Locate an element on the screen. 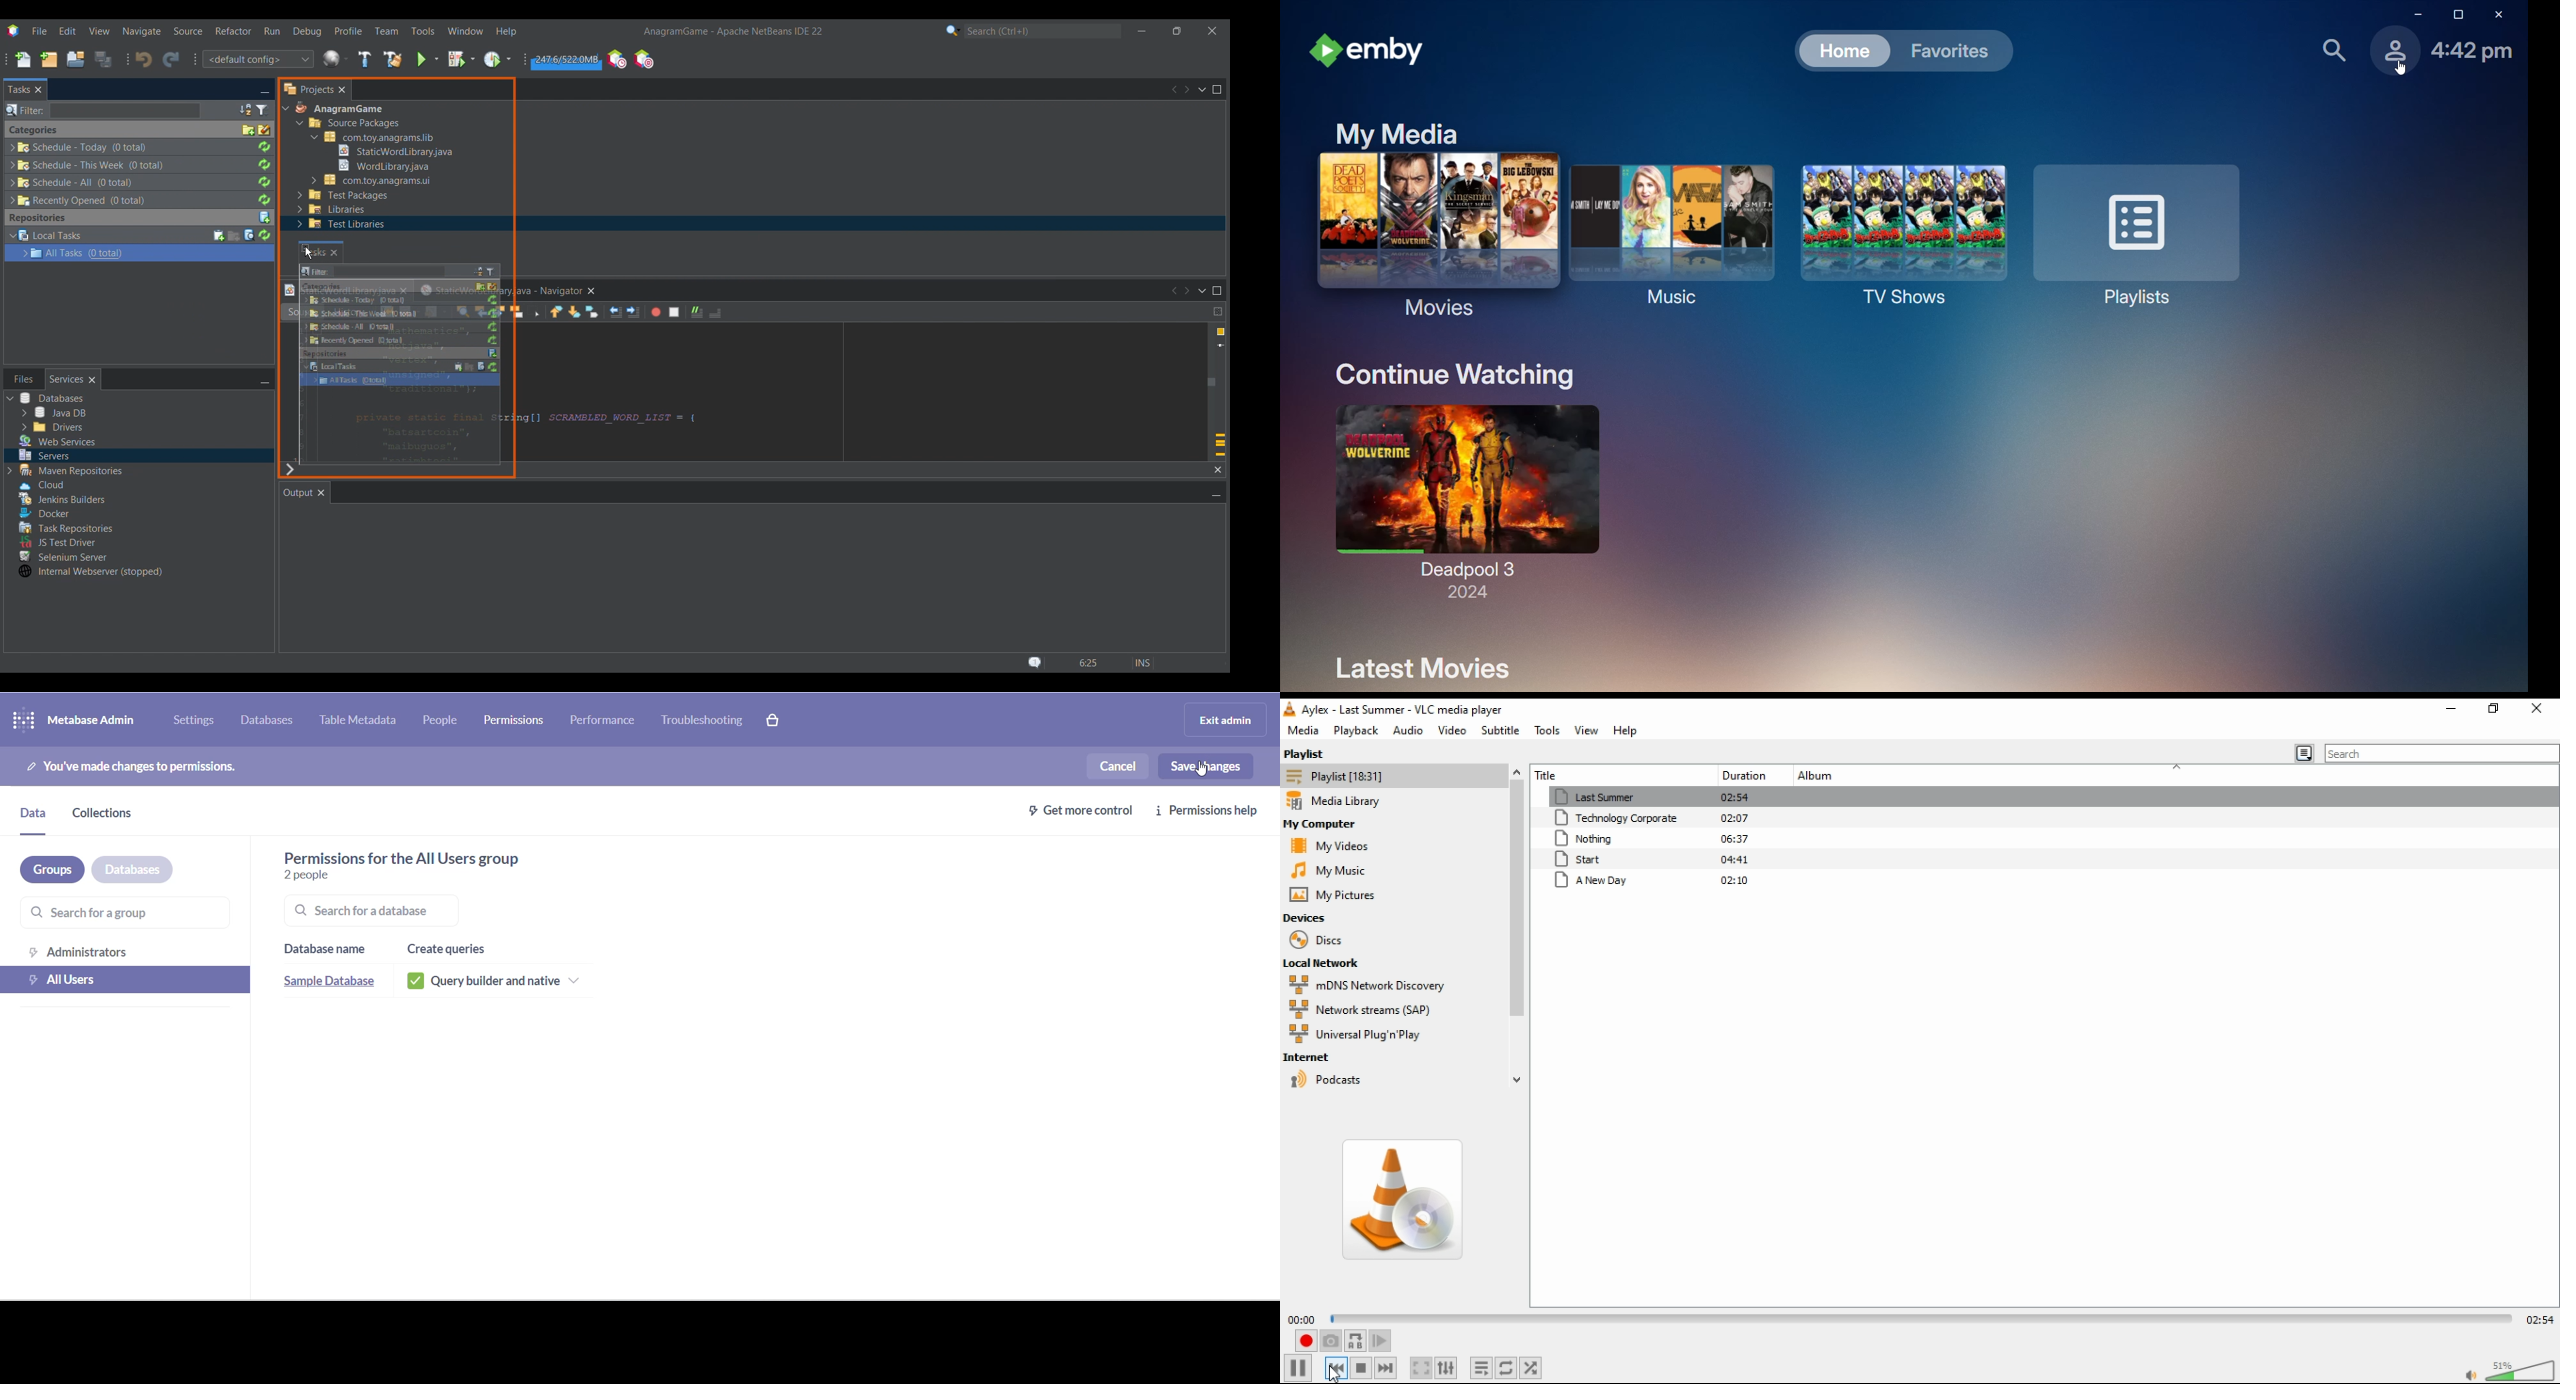  mute/unmute is located at coordinates (2468, 1374).